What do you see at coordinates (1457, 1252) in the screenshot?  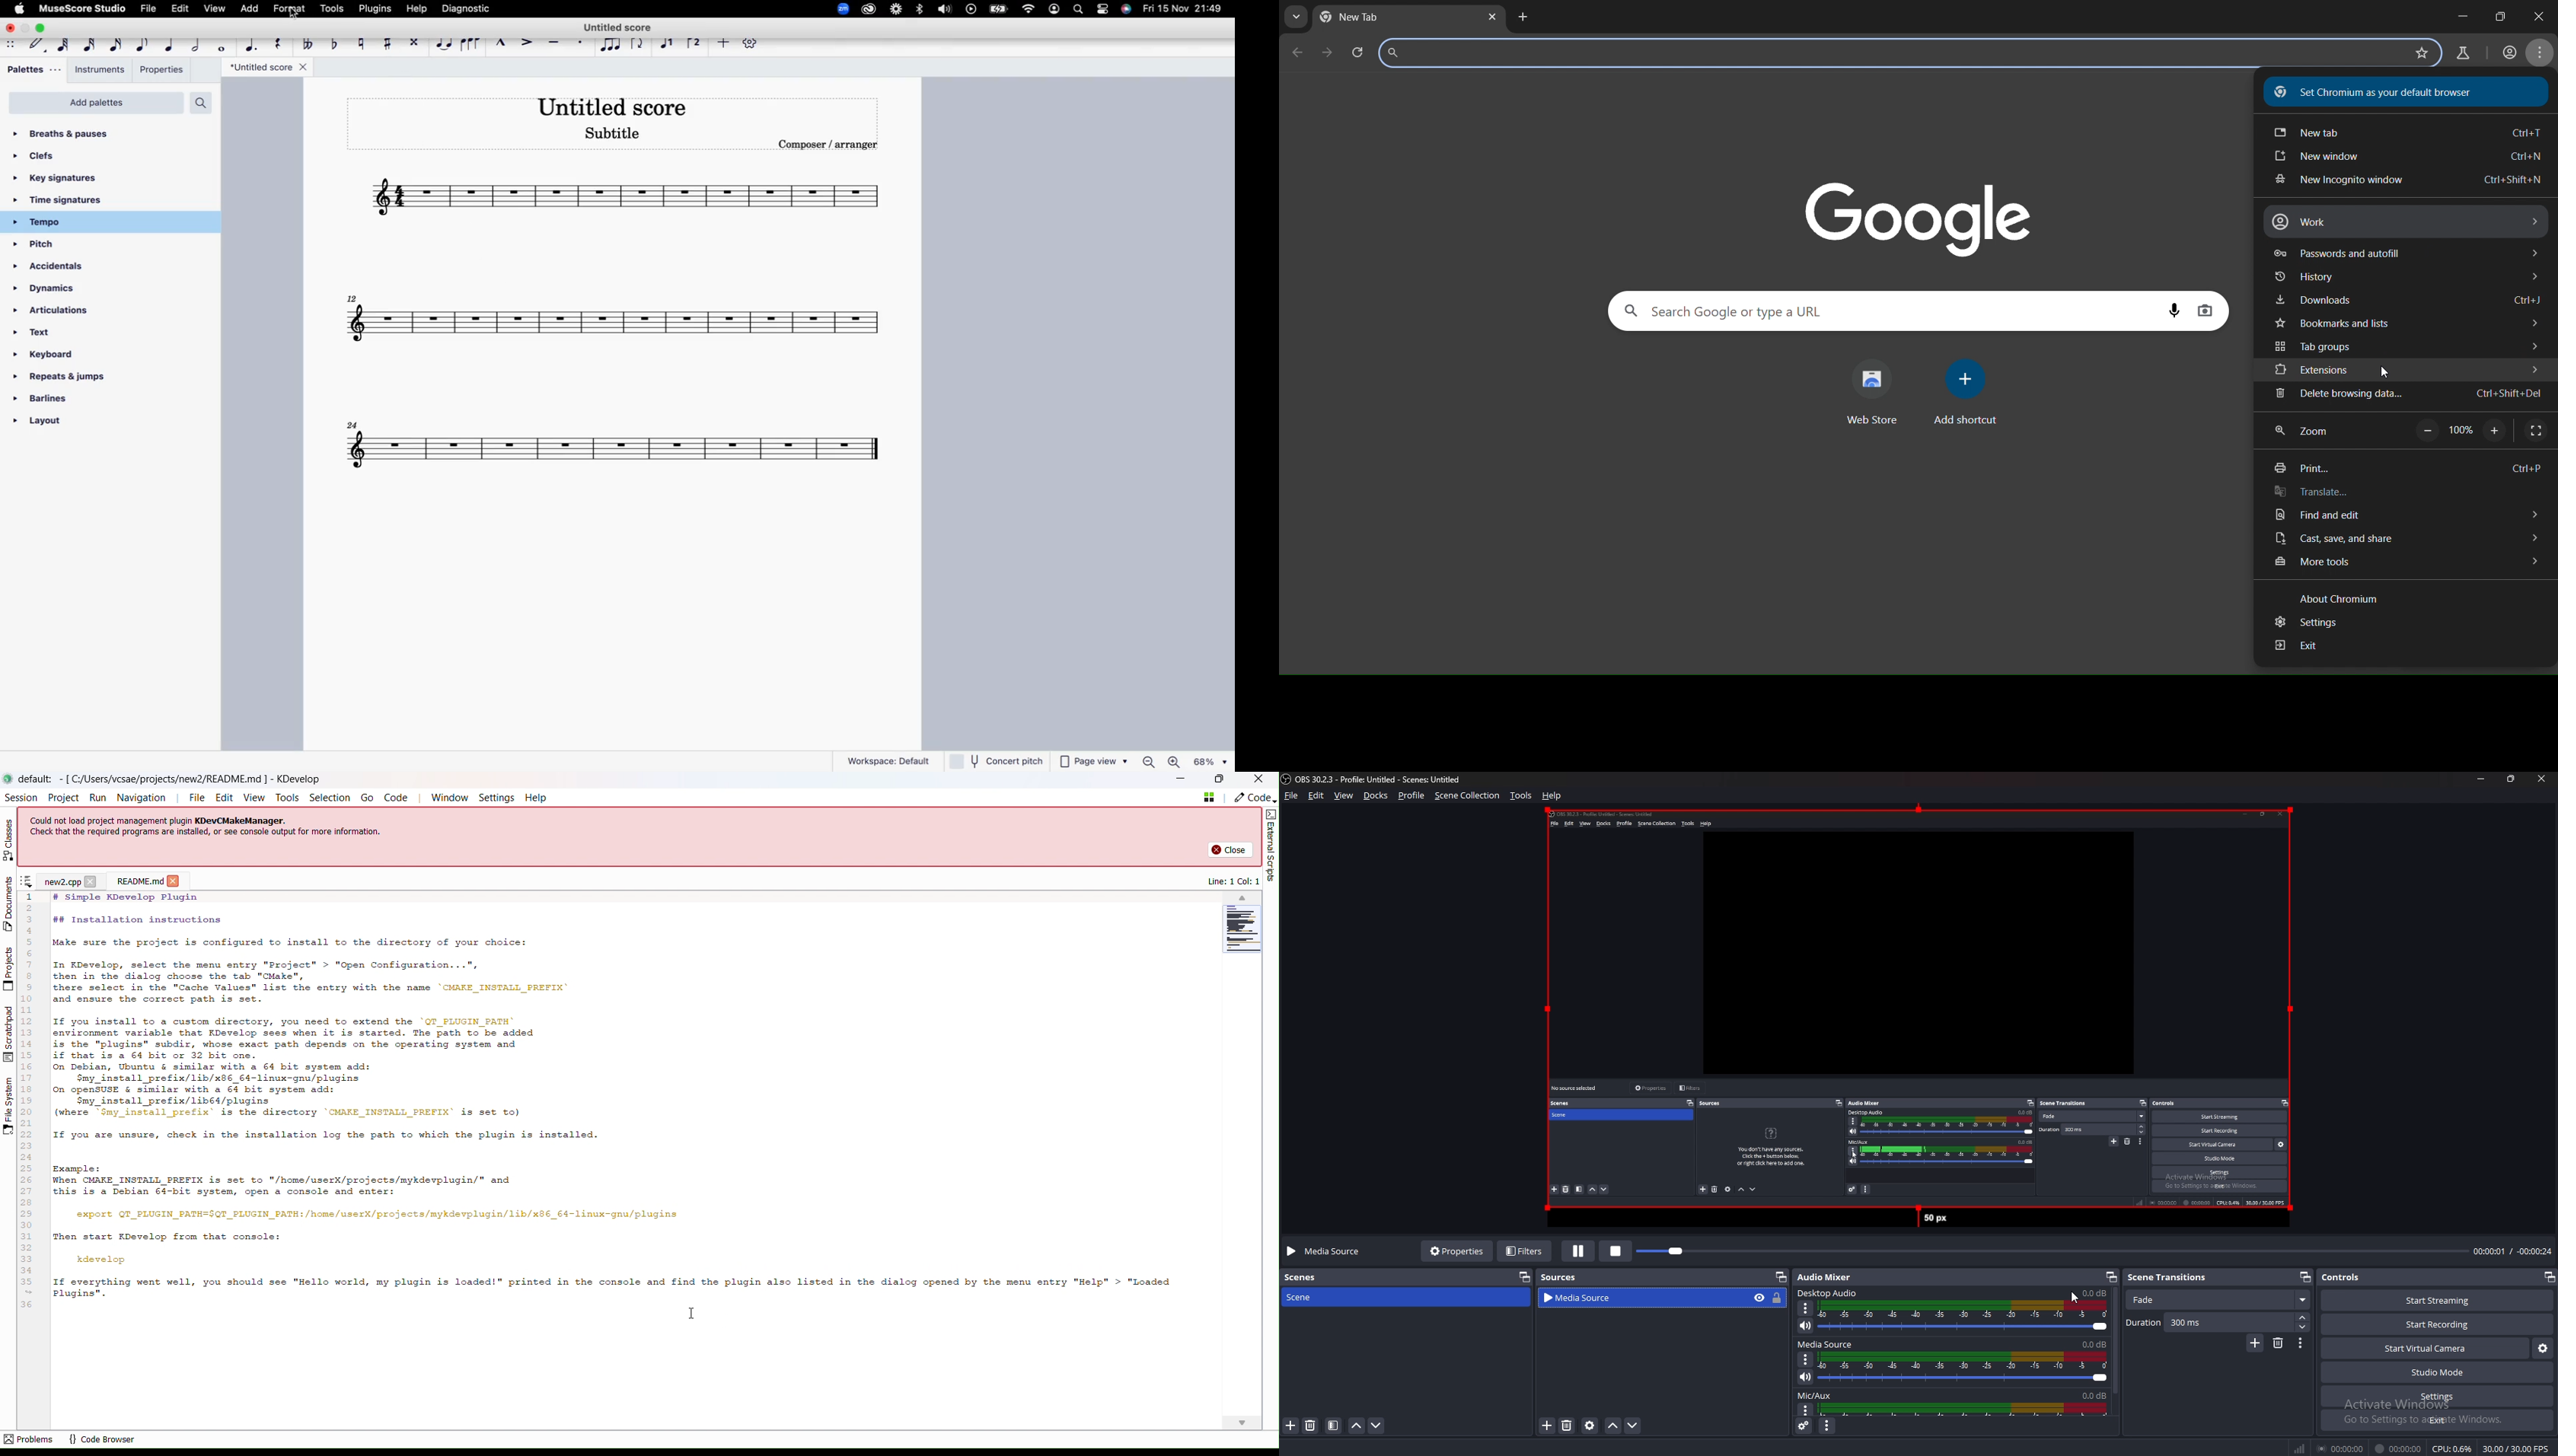 I see `Properties` at bounding box center [1457, 1252].